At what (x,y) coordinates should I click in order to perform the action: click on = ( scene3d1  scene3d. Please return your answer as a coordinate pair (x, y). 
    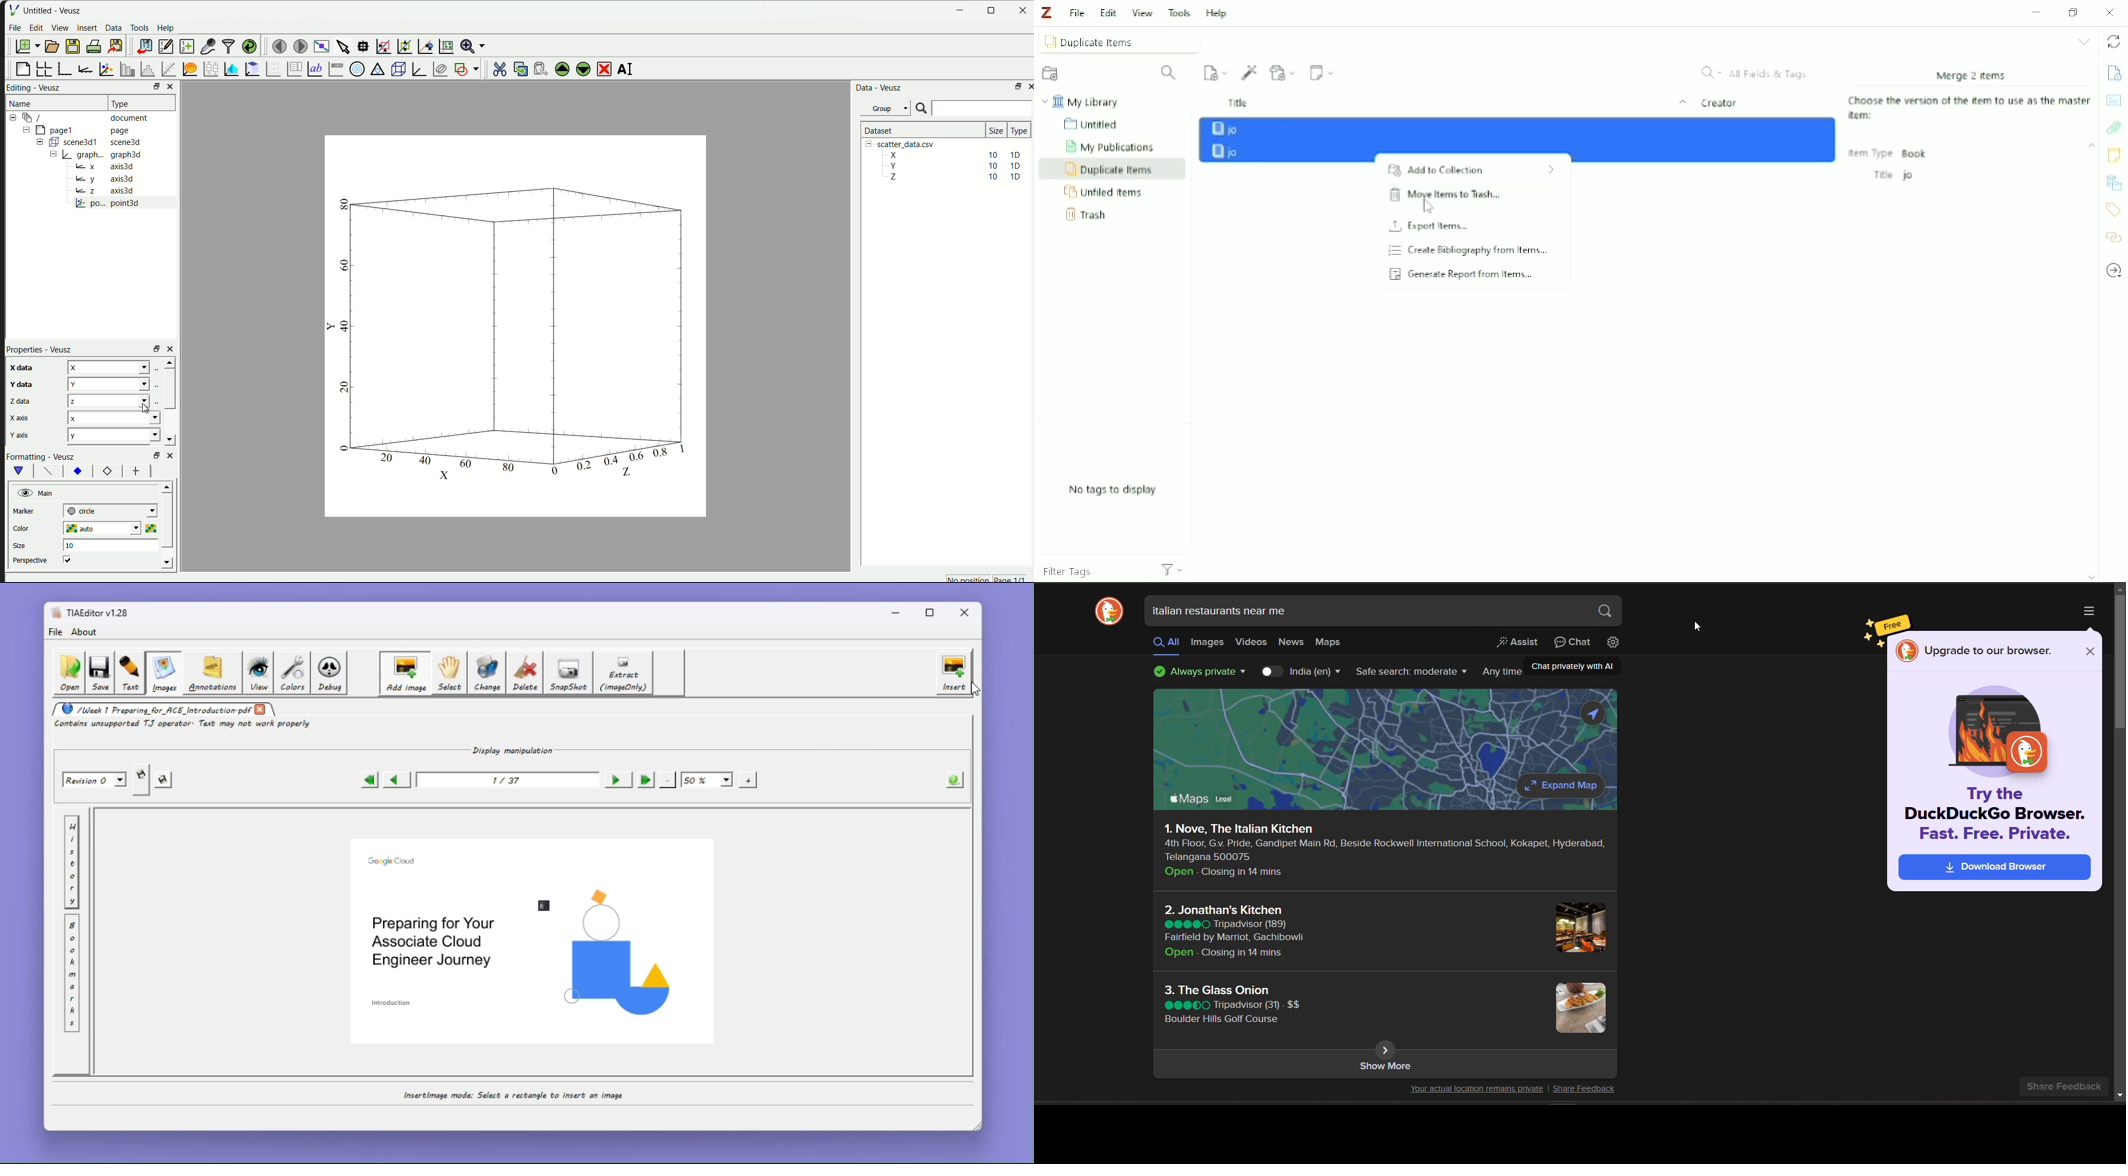
    Looking at the image, I should click on (91, 142).